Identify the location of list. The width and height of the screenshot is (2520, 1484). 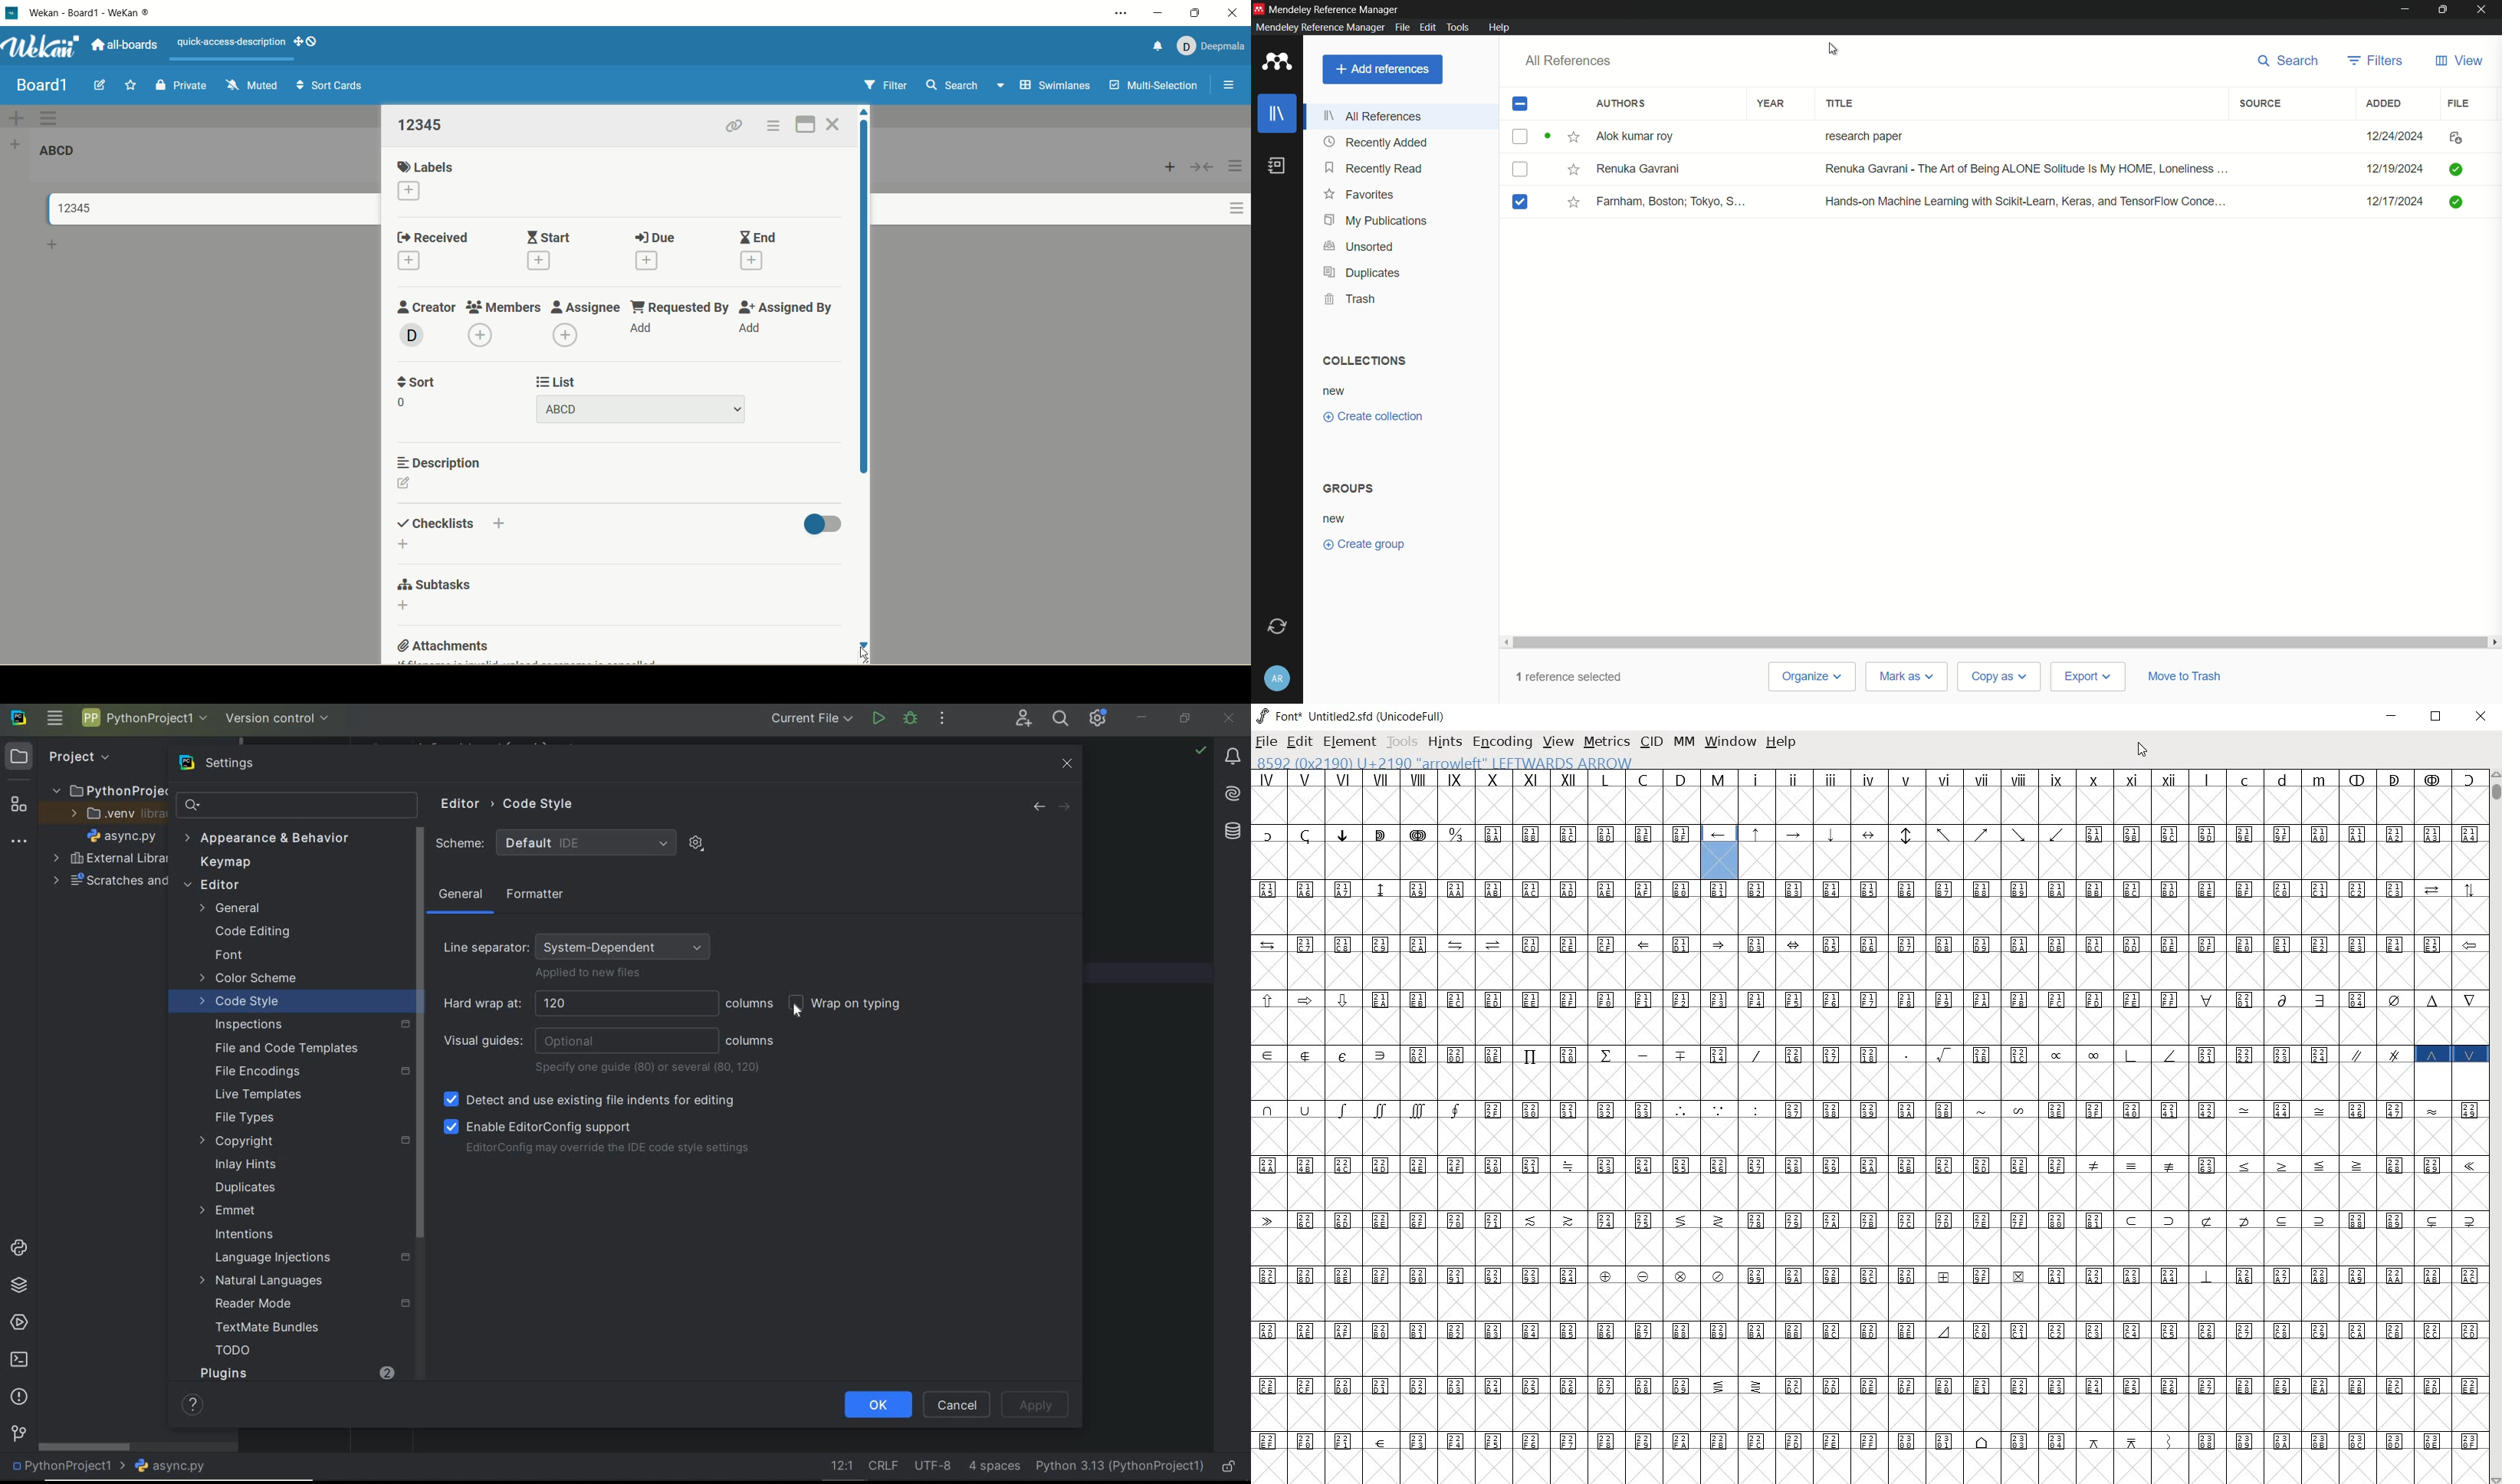
(556, 381).